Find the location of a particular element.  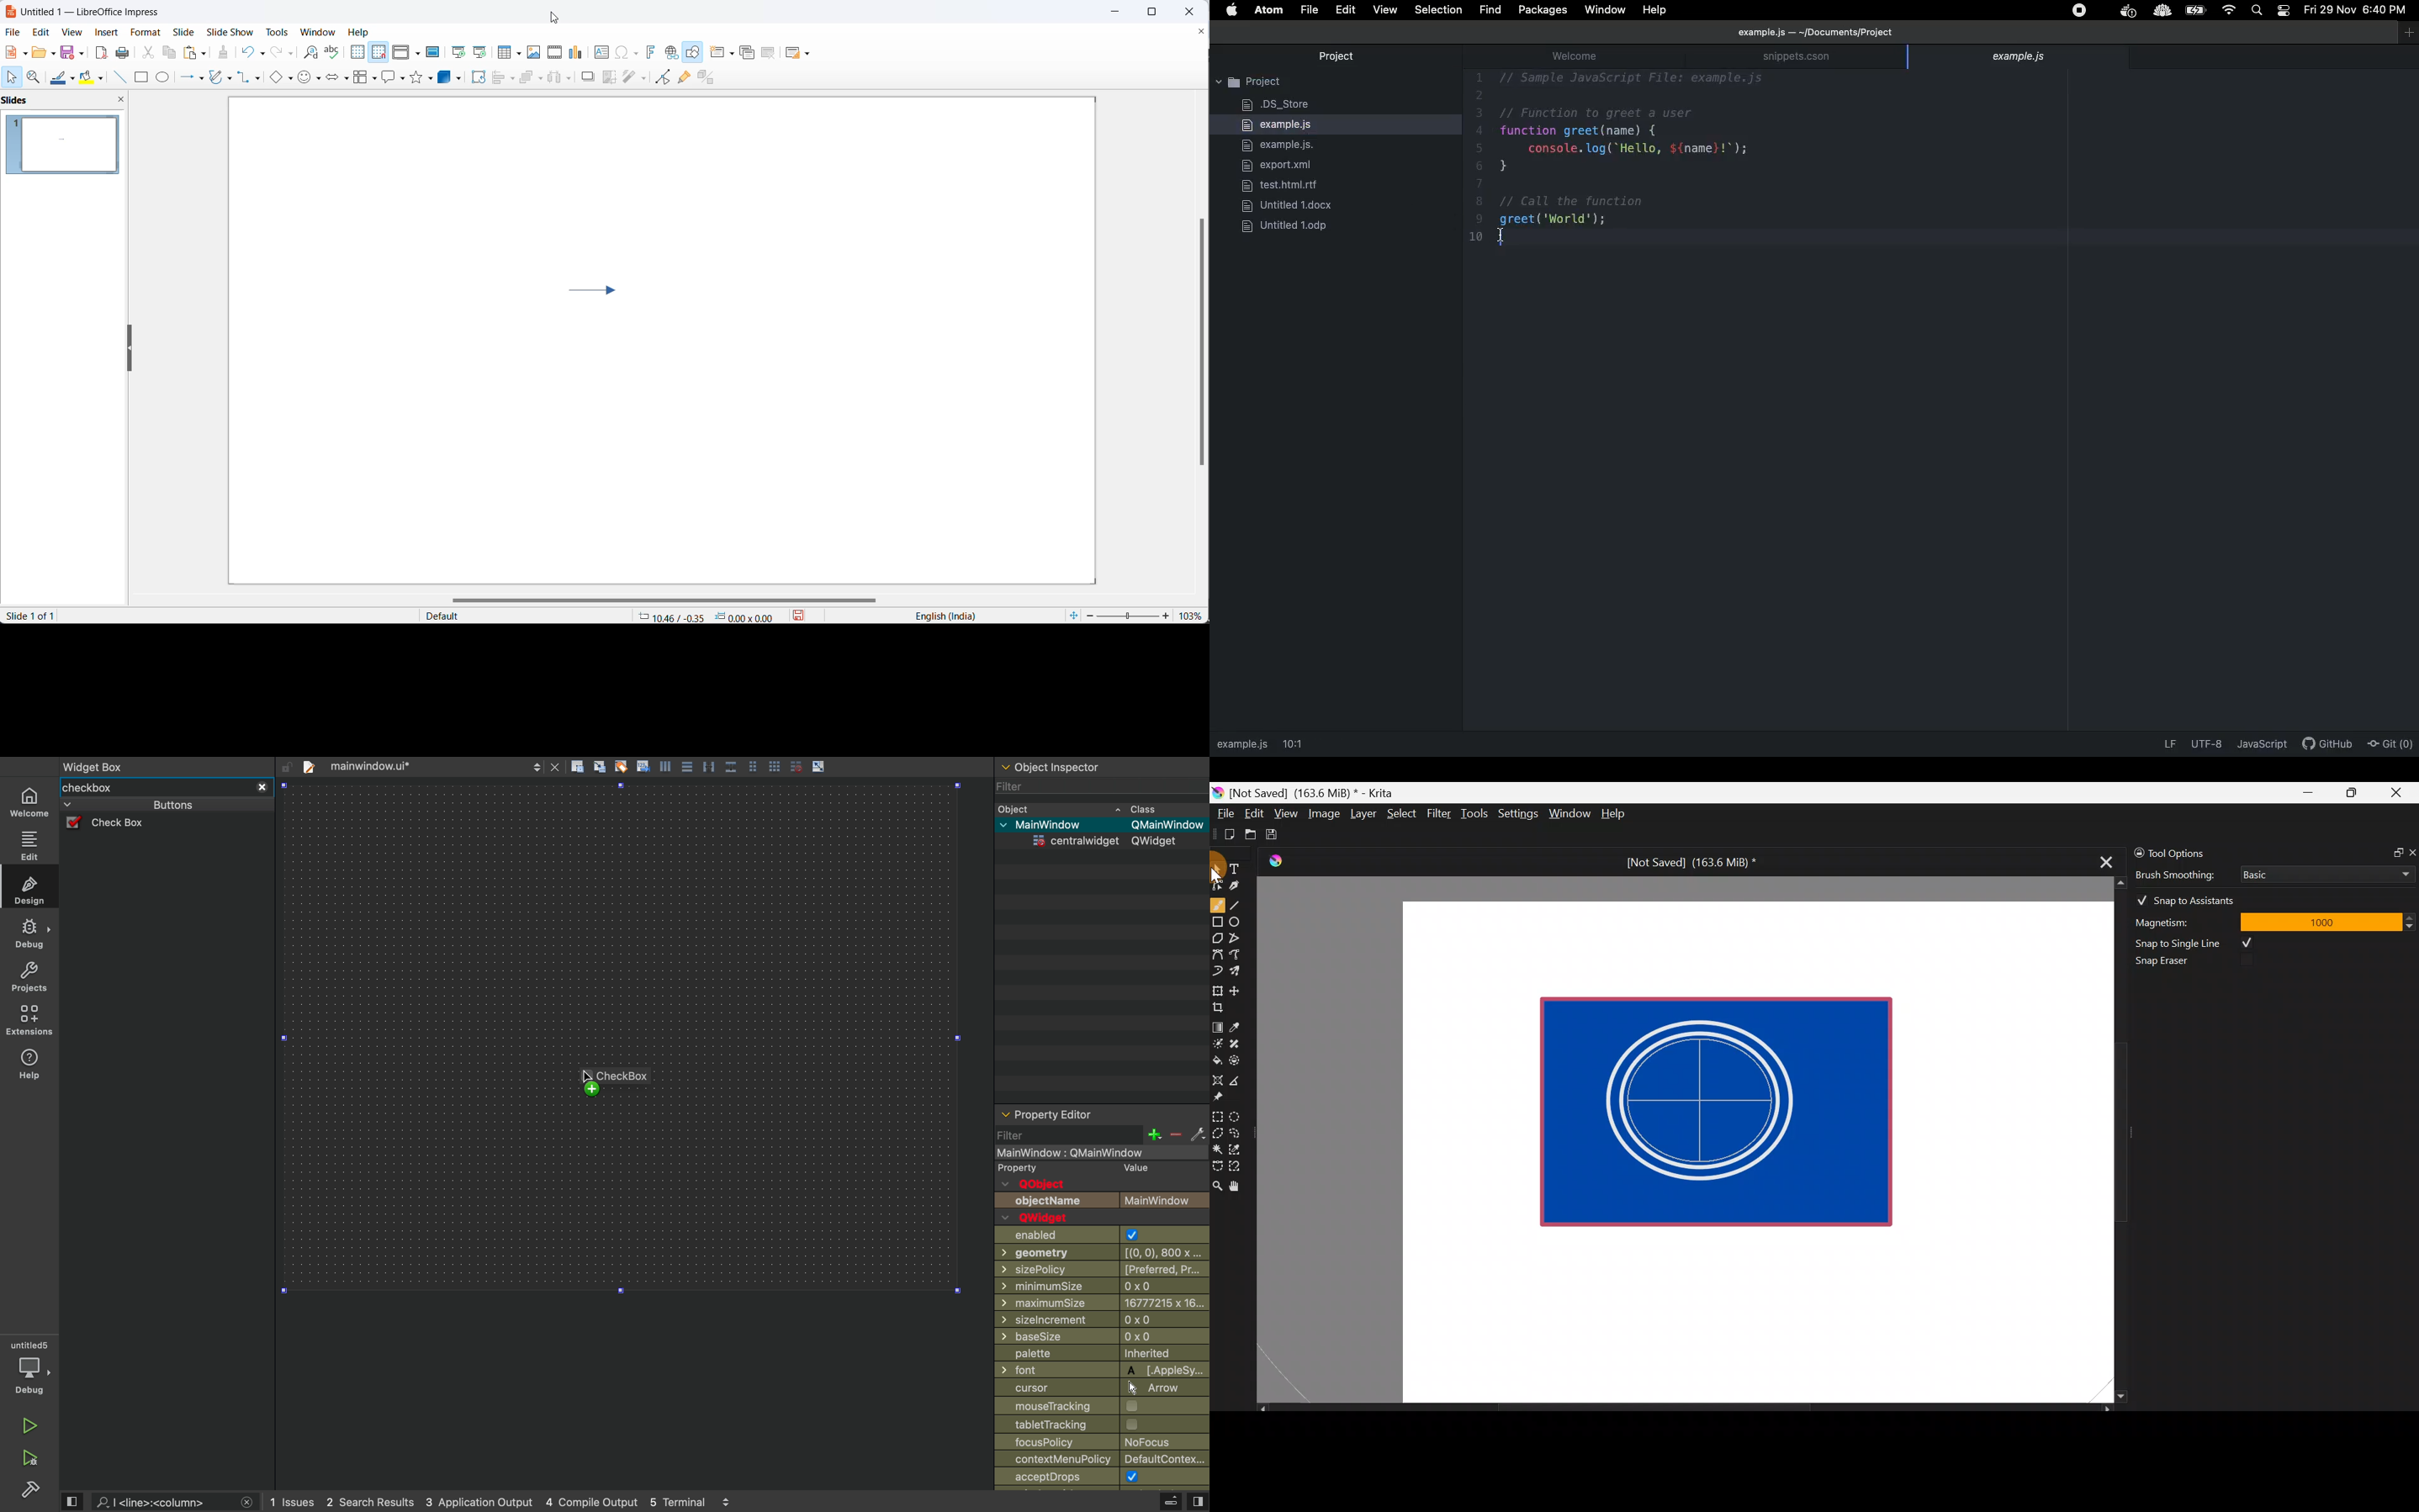

[Not Saved] (163.6 MiB) * is located at coordinates (1686, 863).